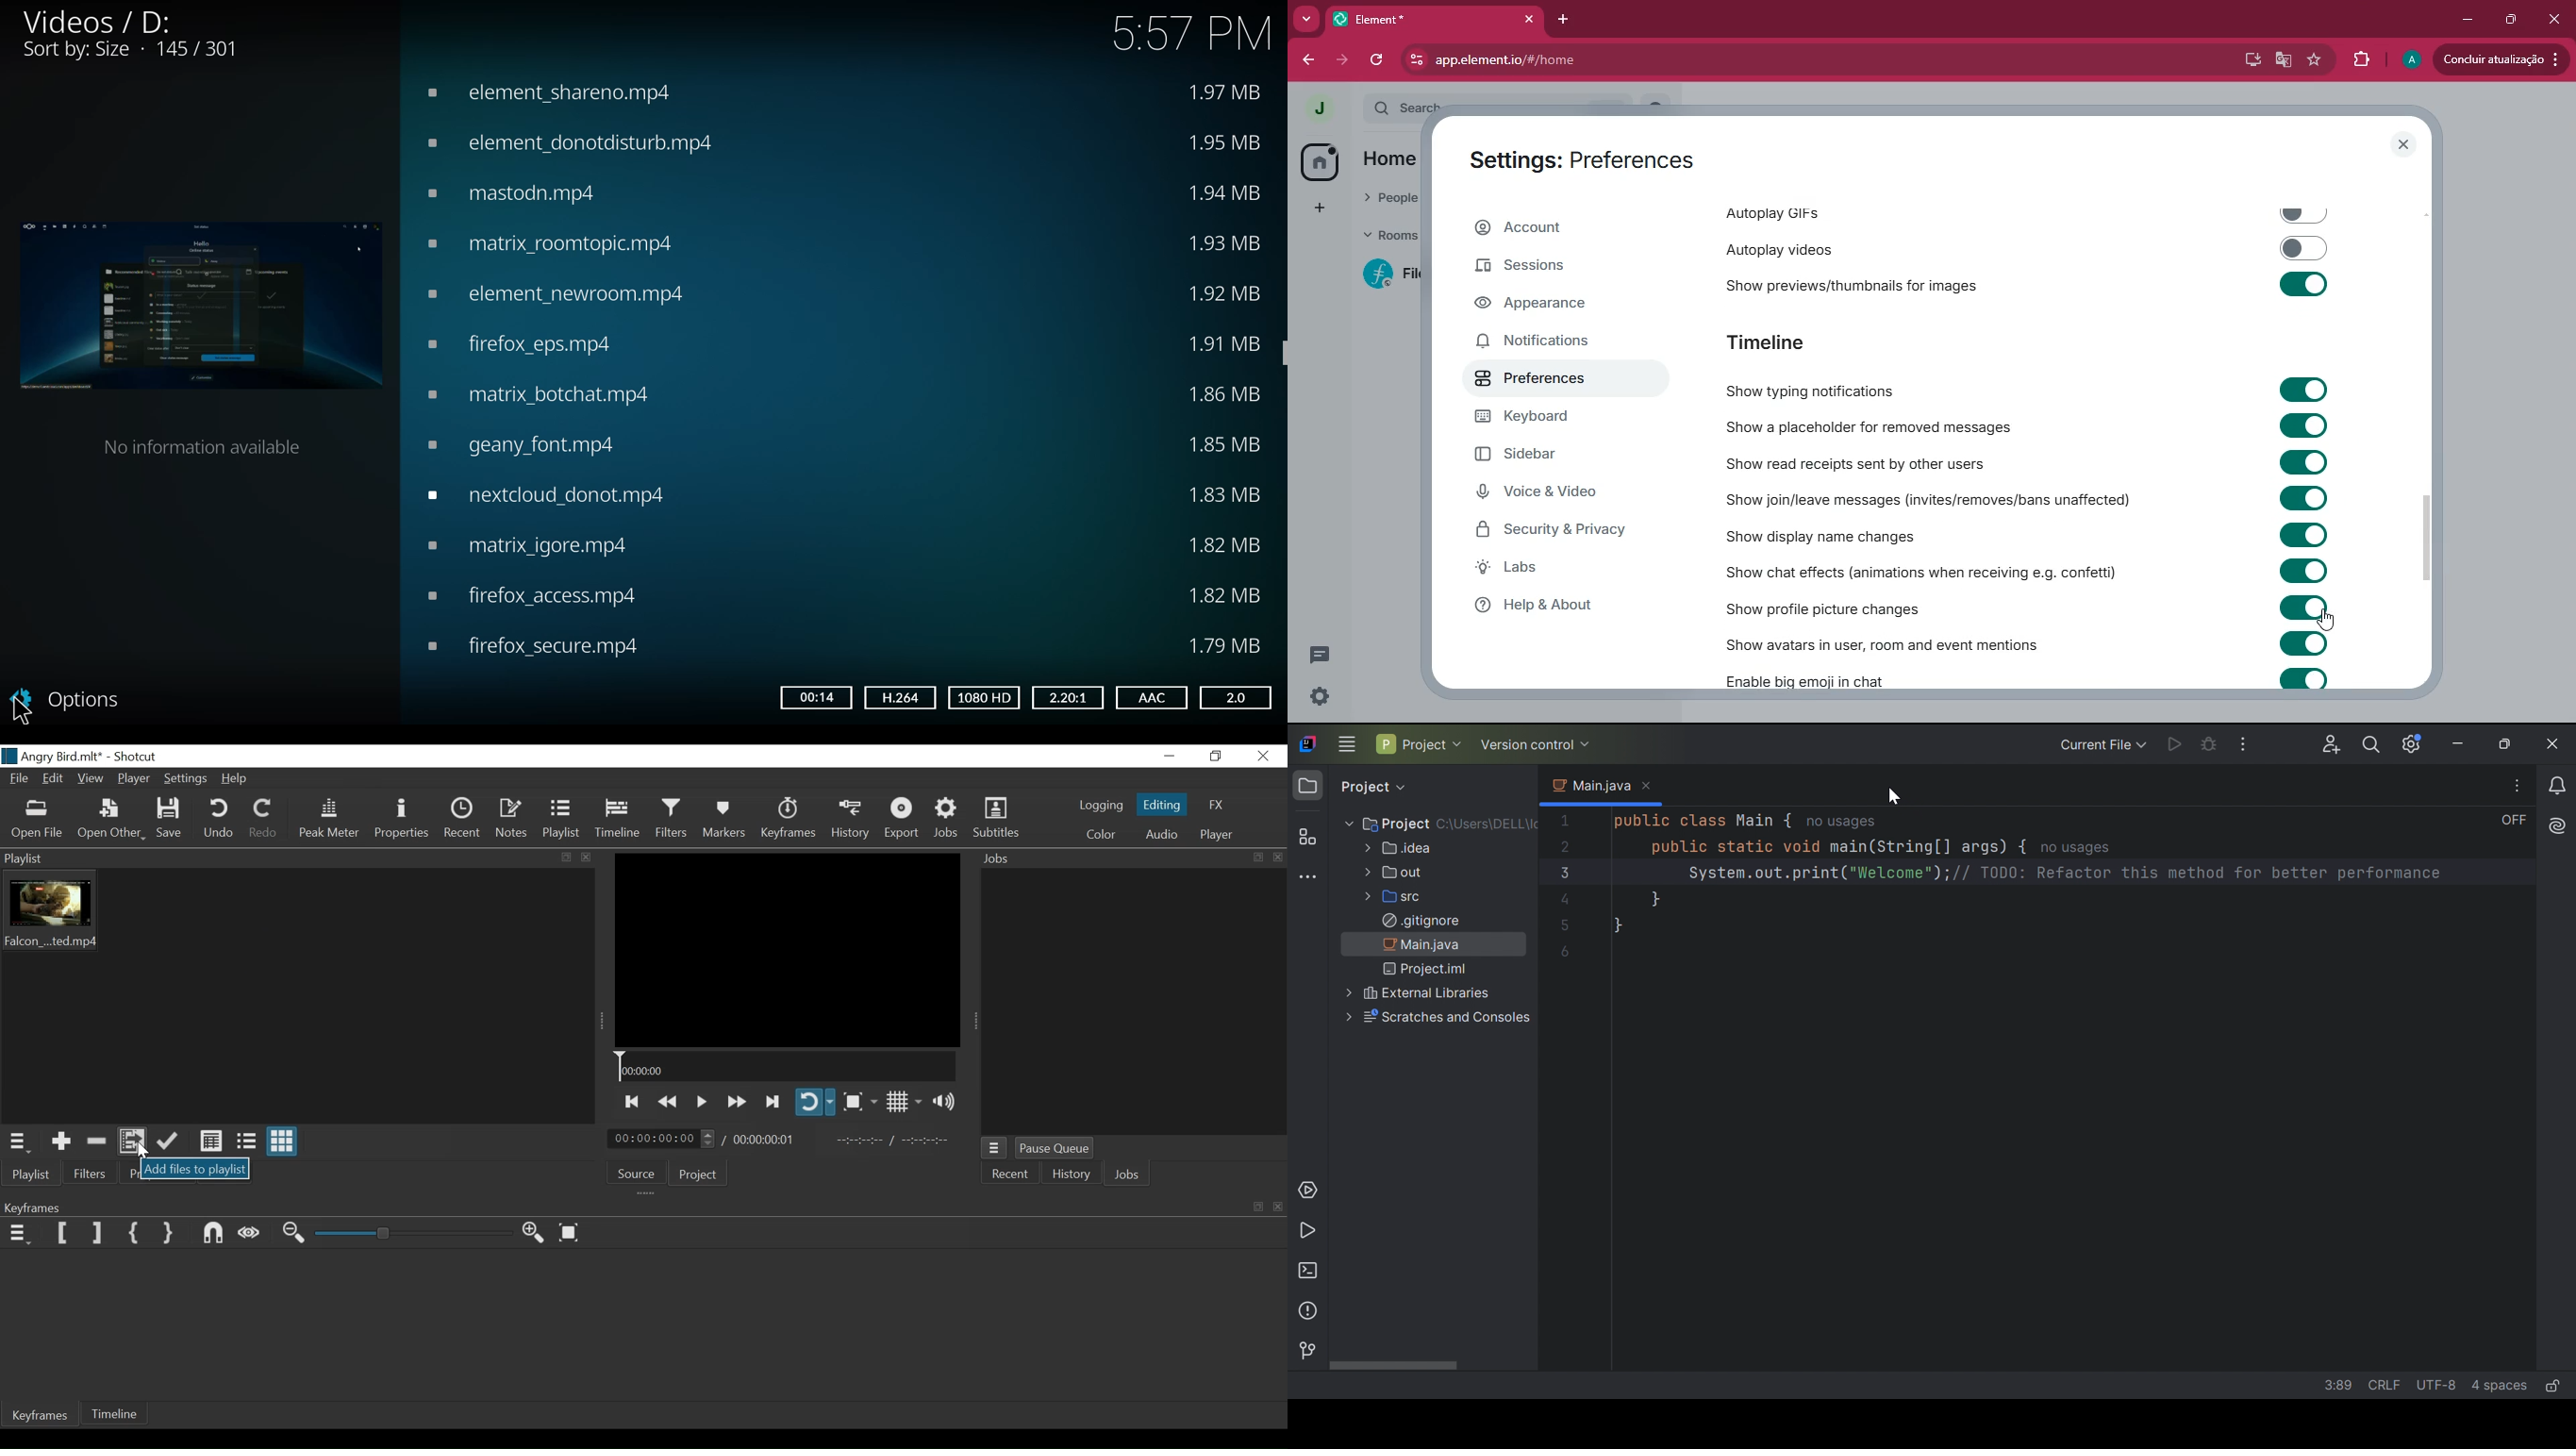  Describe the element at coordinates (814, 696) in the screenshot. I see `14` at that location.